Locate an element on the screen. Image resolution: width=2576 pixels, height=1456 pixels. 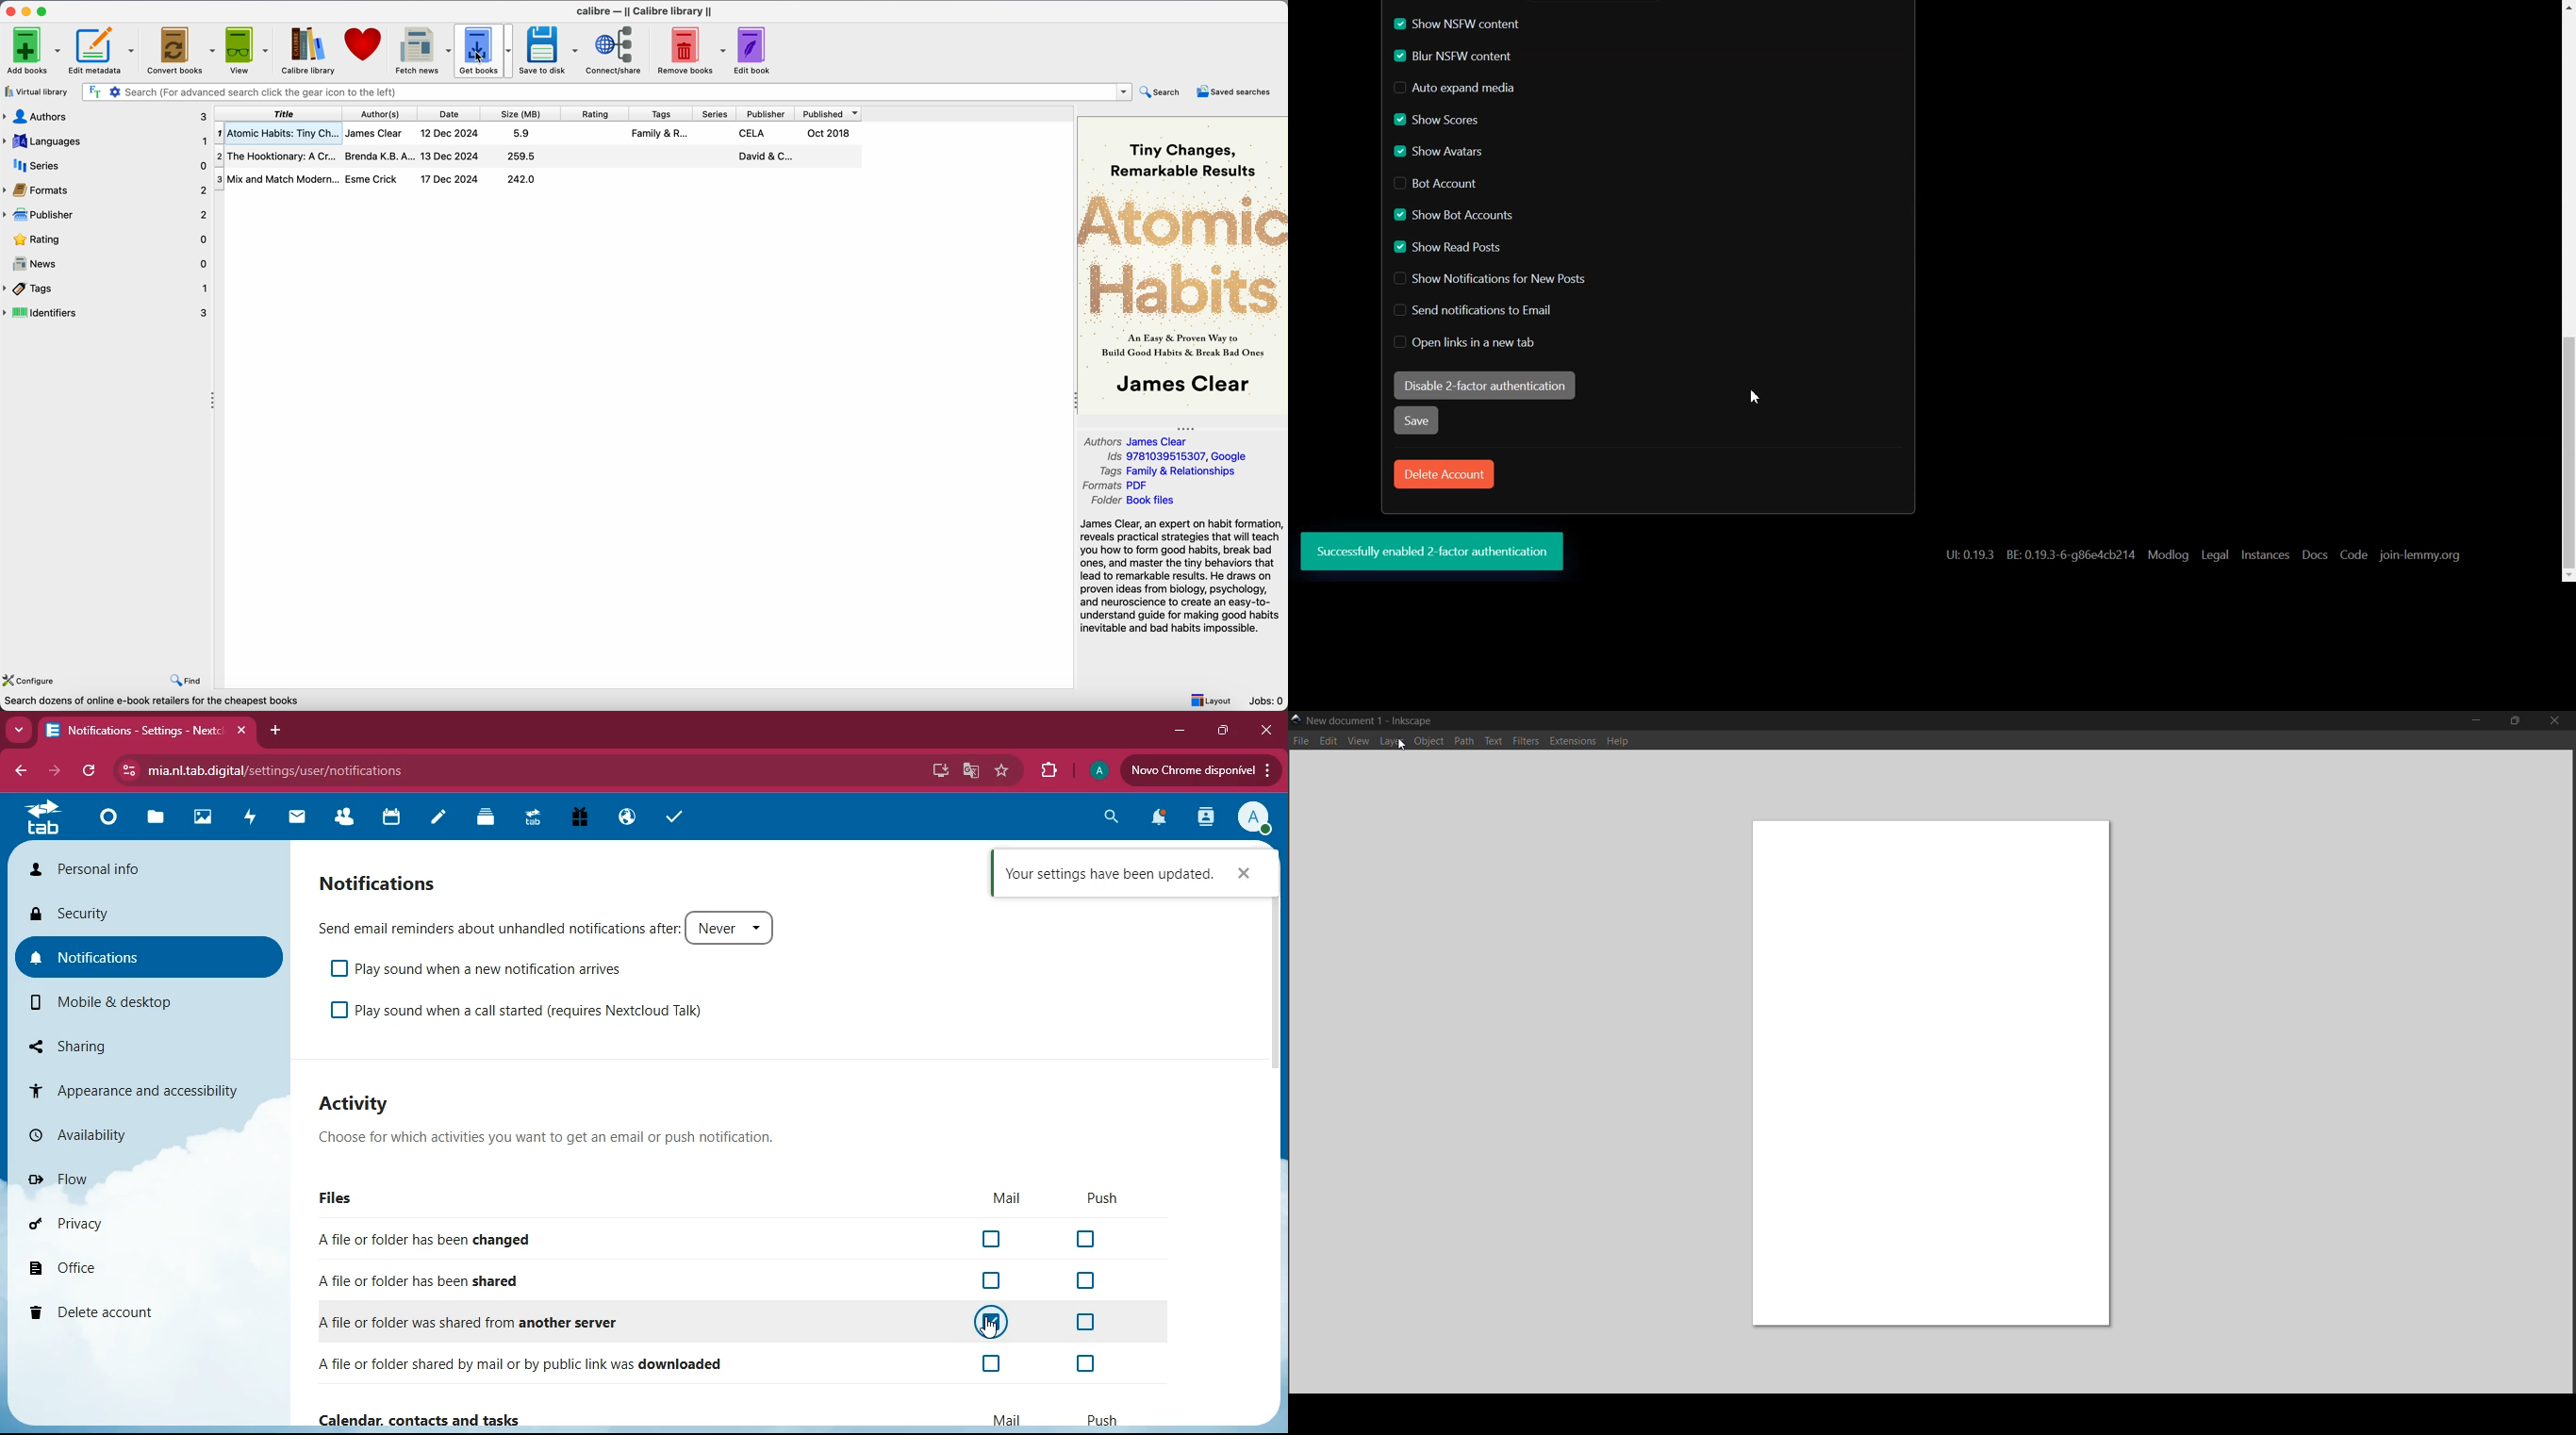
off is located at coordinates (996, 1282).